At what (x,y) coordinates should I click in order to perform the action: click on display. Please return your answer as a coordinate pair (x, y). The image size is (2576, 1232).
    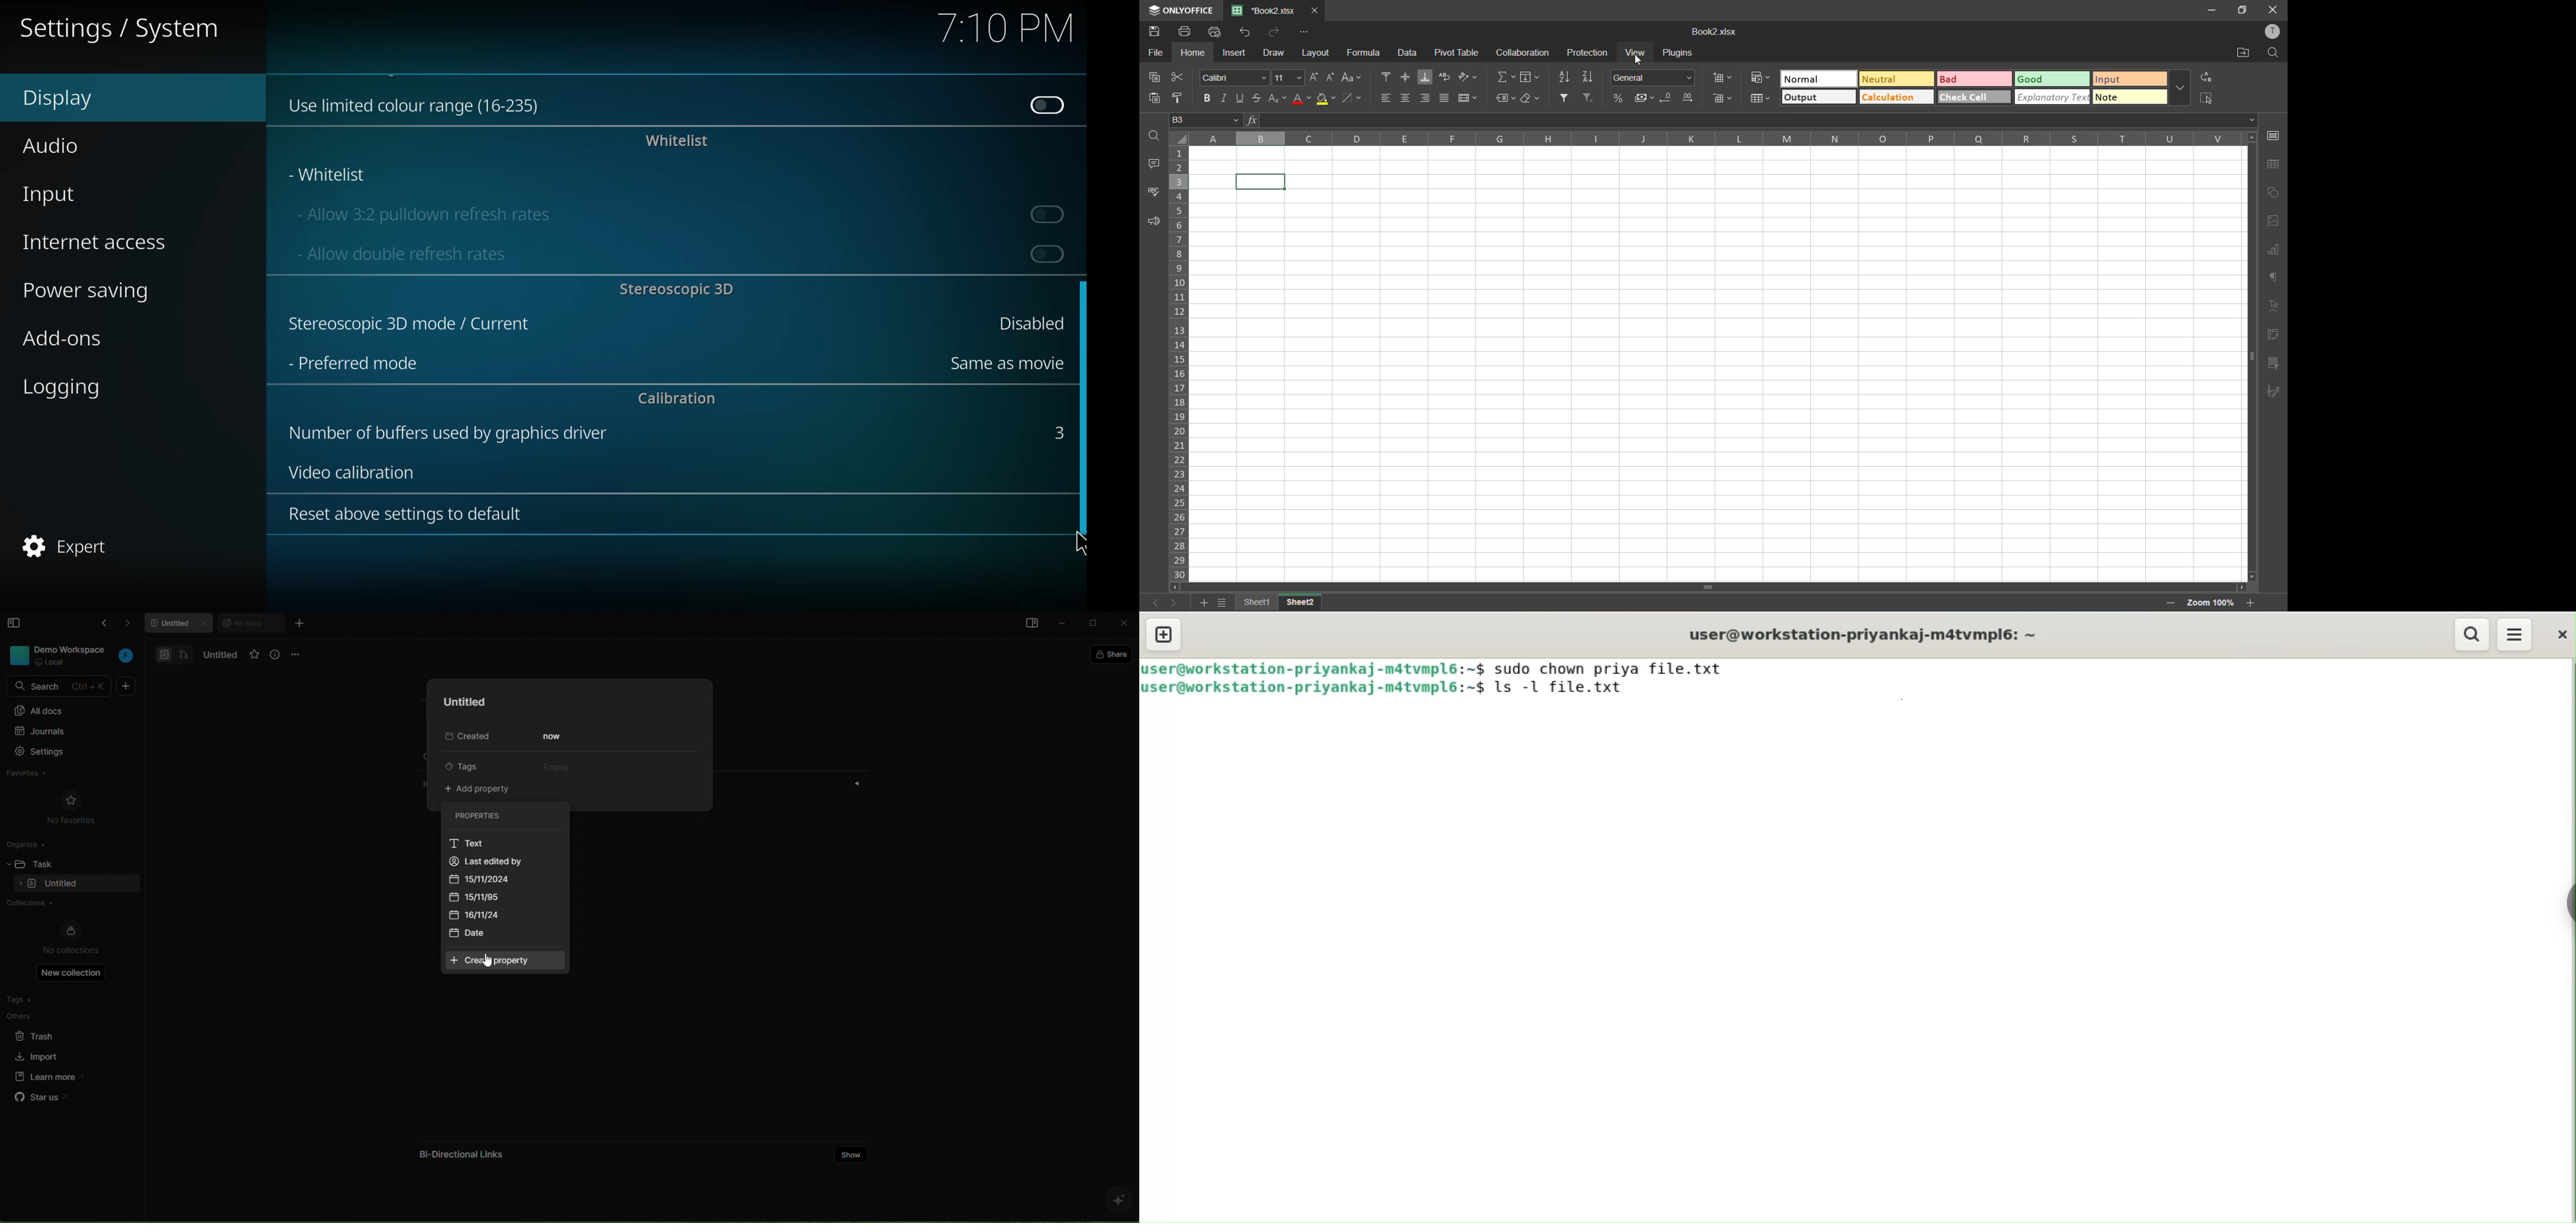
    Looking at the image, I should click on (69, 99).